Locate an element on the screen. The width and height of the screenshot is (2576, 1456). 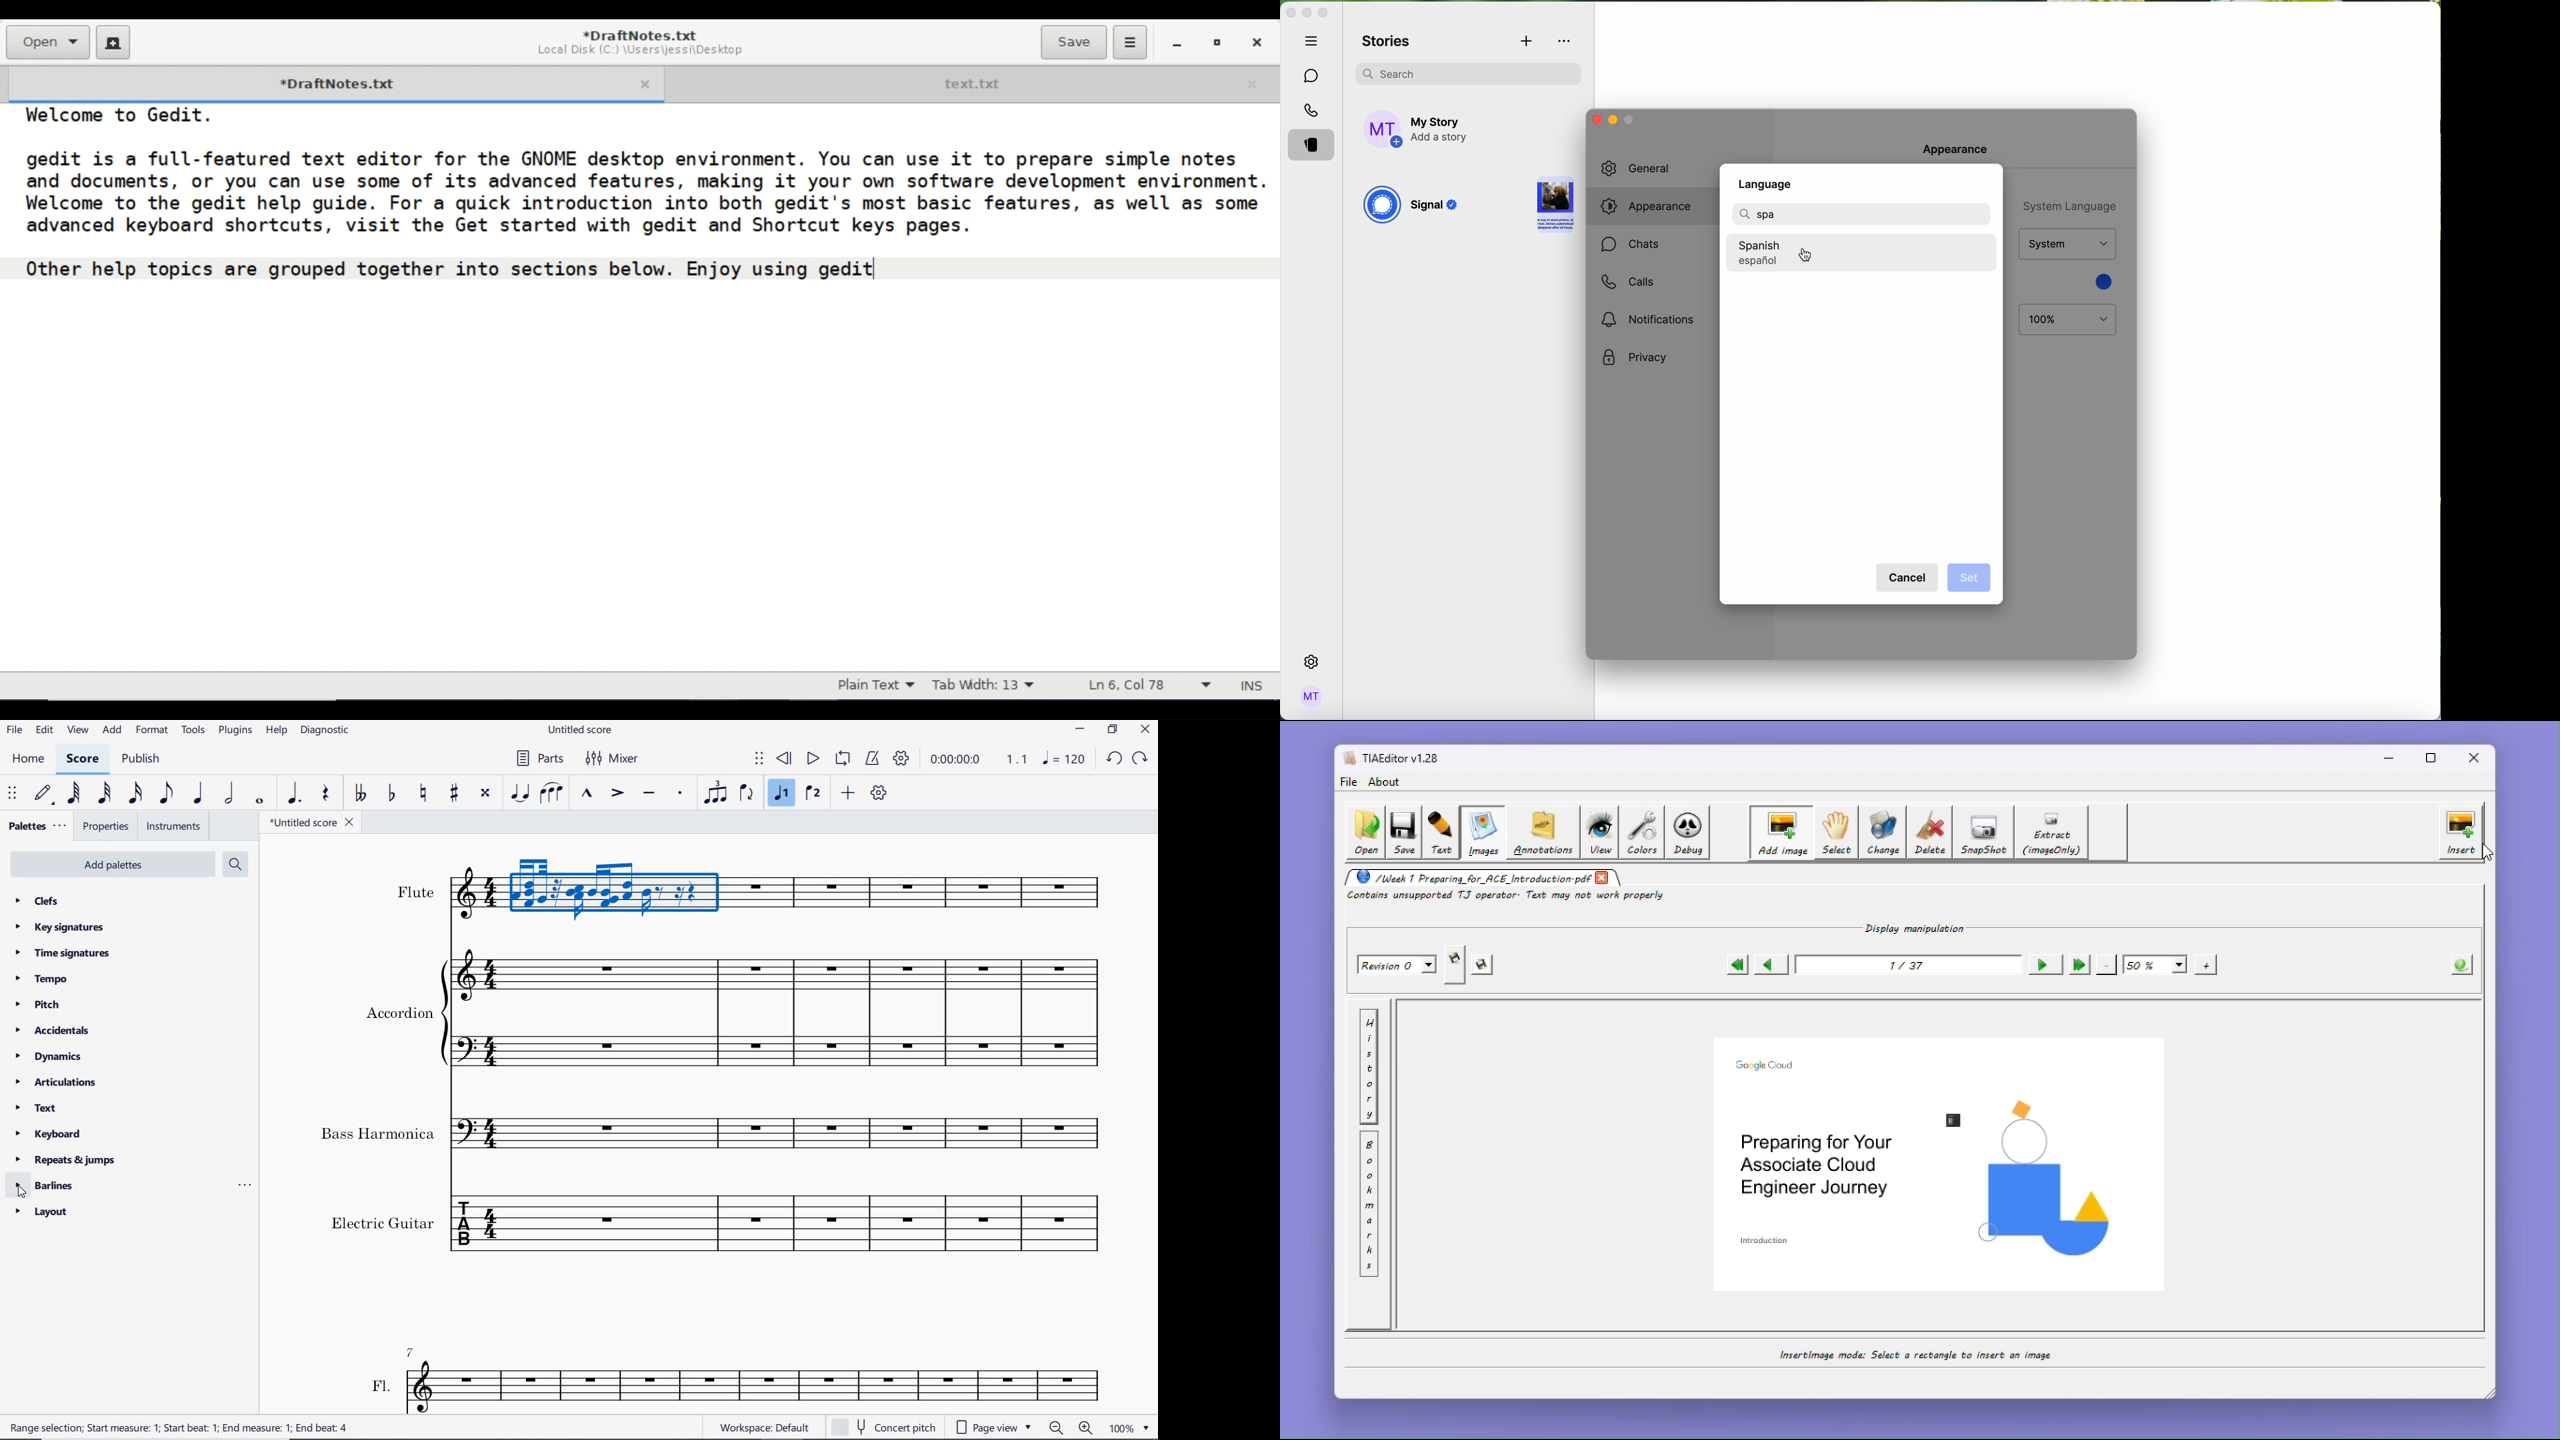
close window is located at coordinates (1595, 119).